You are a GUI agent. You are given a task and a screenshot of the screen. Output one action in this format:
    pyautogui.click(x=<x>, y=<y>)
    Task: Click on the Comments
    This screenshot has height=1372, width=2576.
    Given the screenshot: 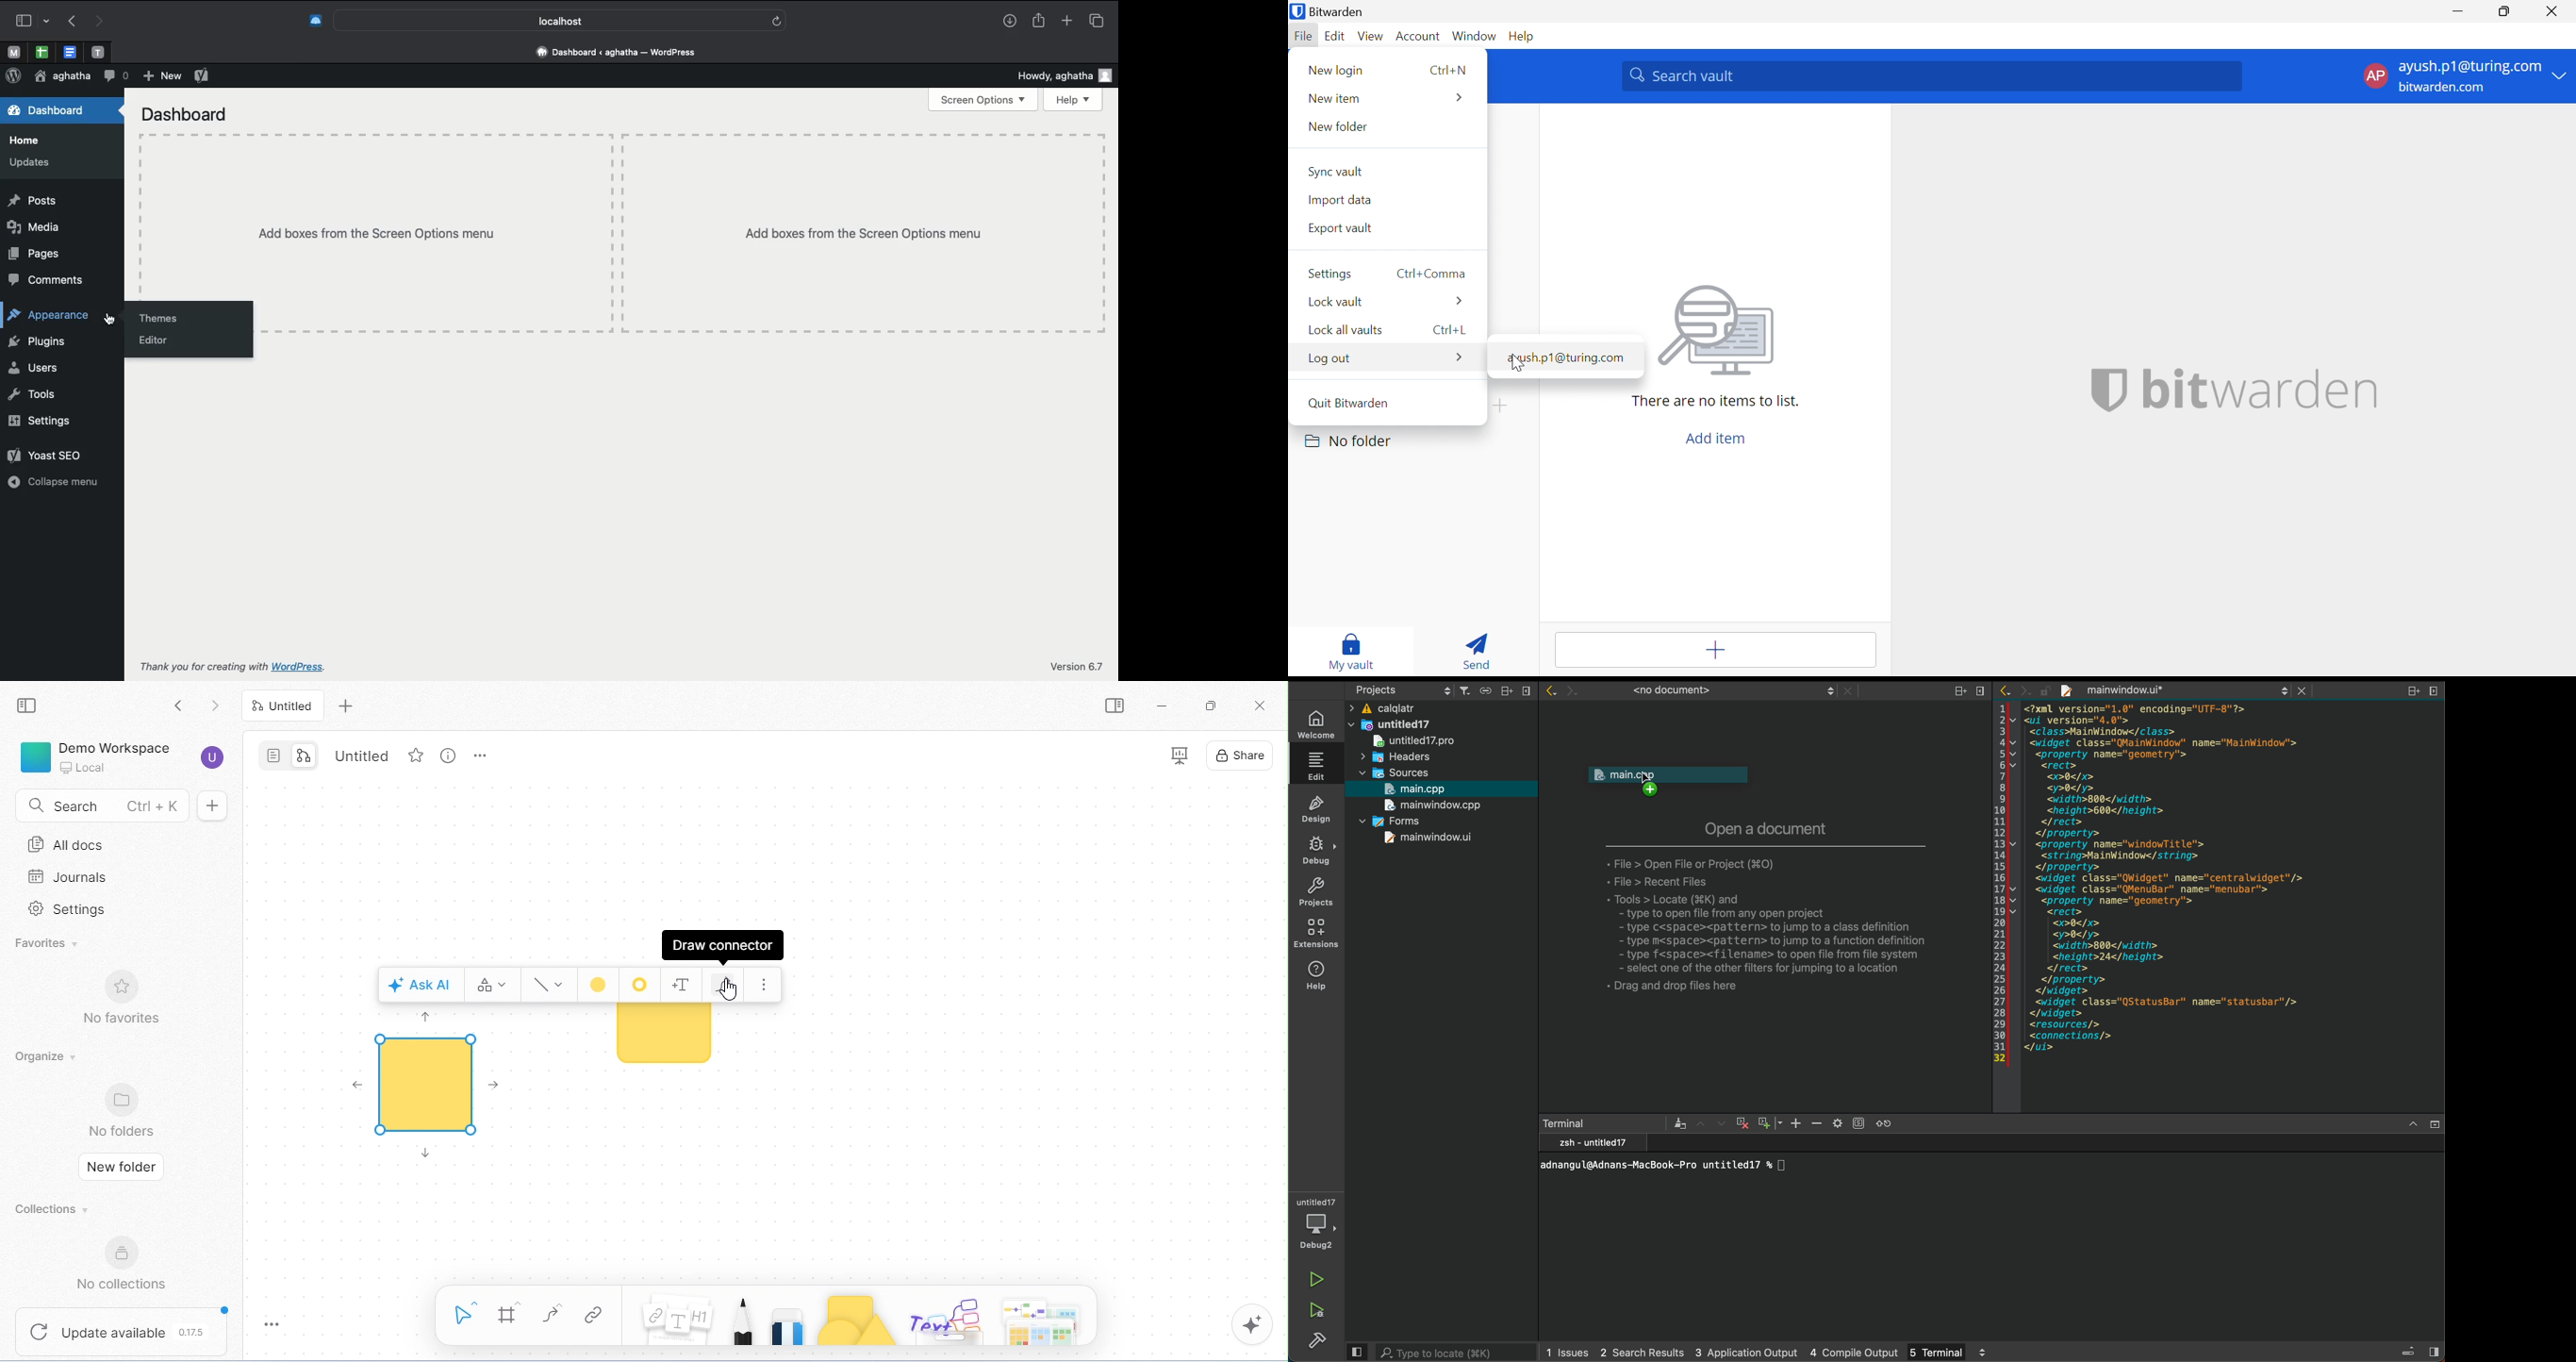 What is the action you would take?
    pyautogui.click(x=43, y=280)
    